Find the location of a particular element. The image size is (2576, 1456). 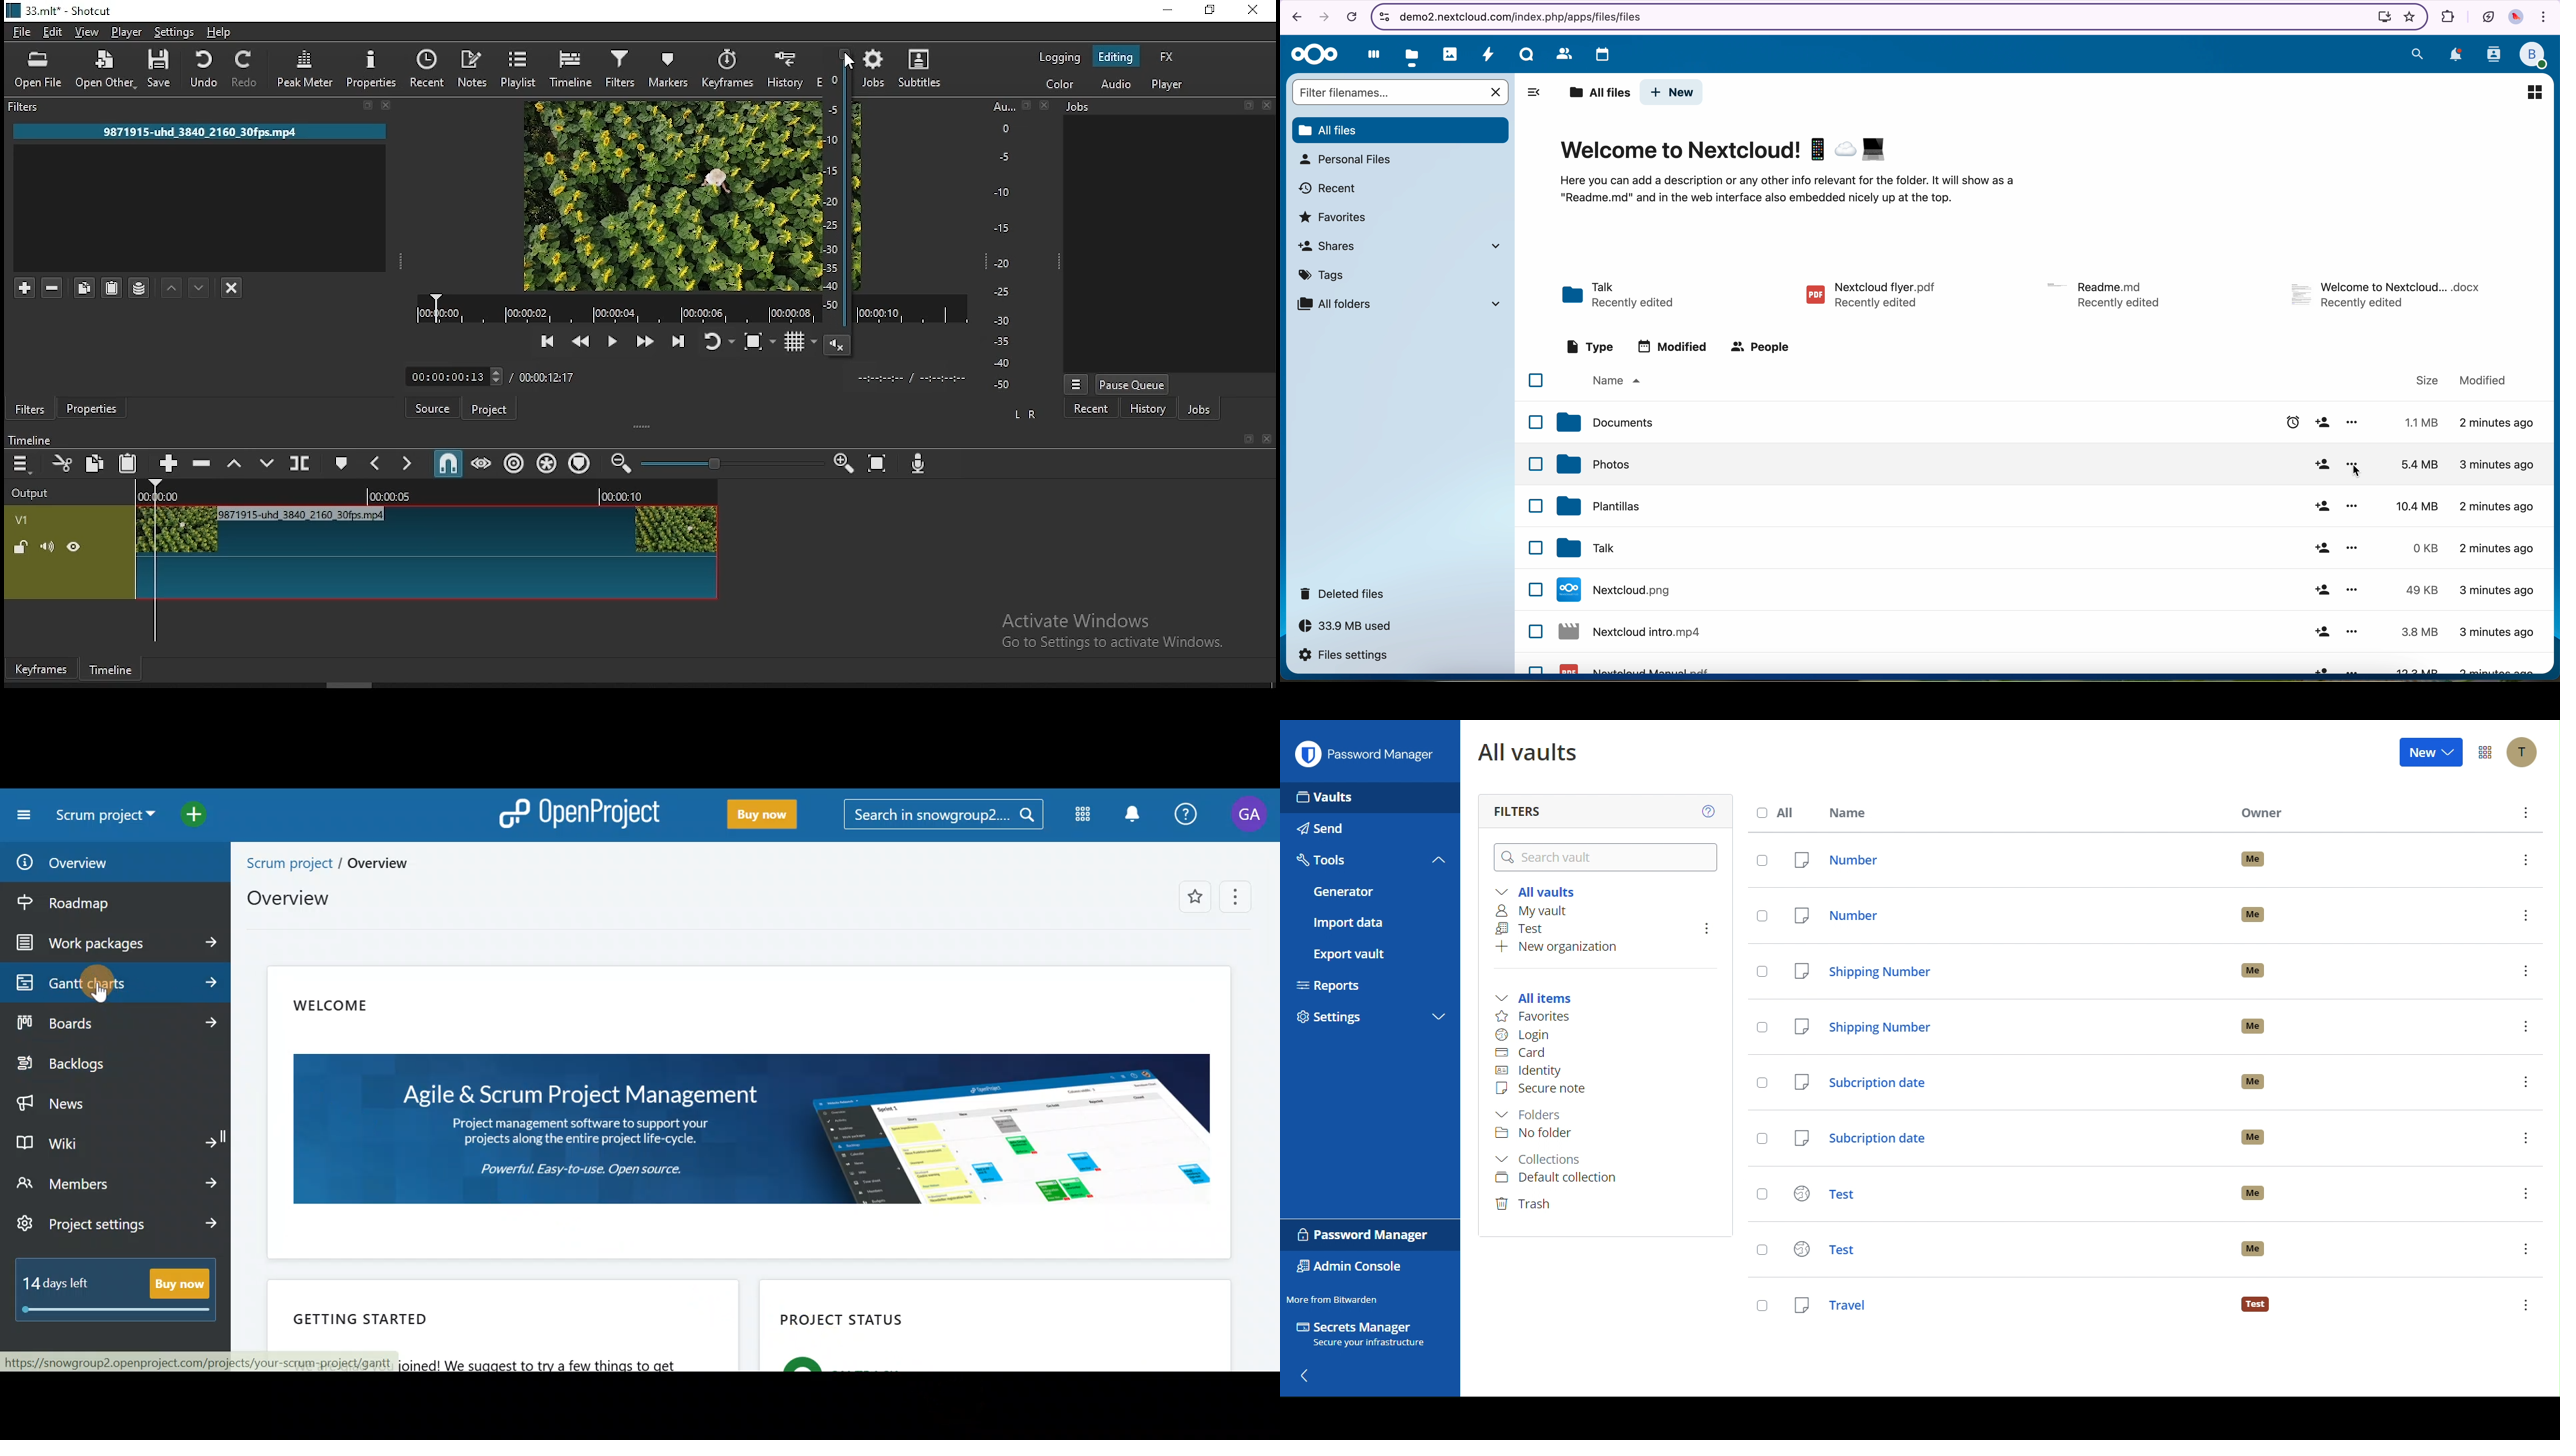

color is located at coordinates (1051, 86).